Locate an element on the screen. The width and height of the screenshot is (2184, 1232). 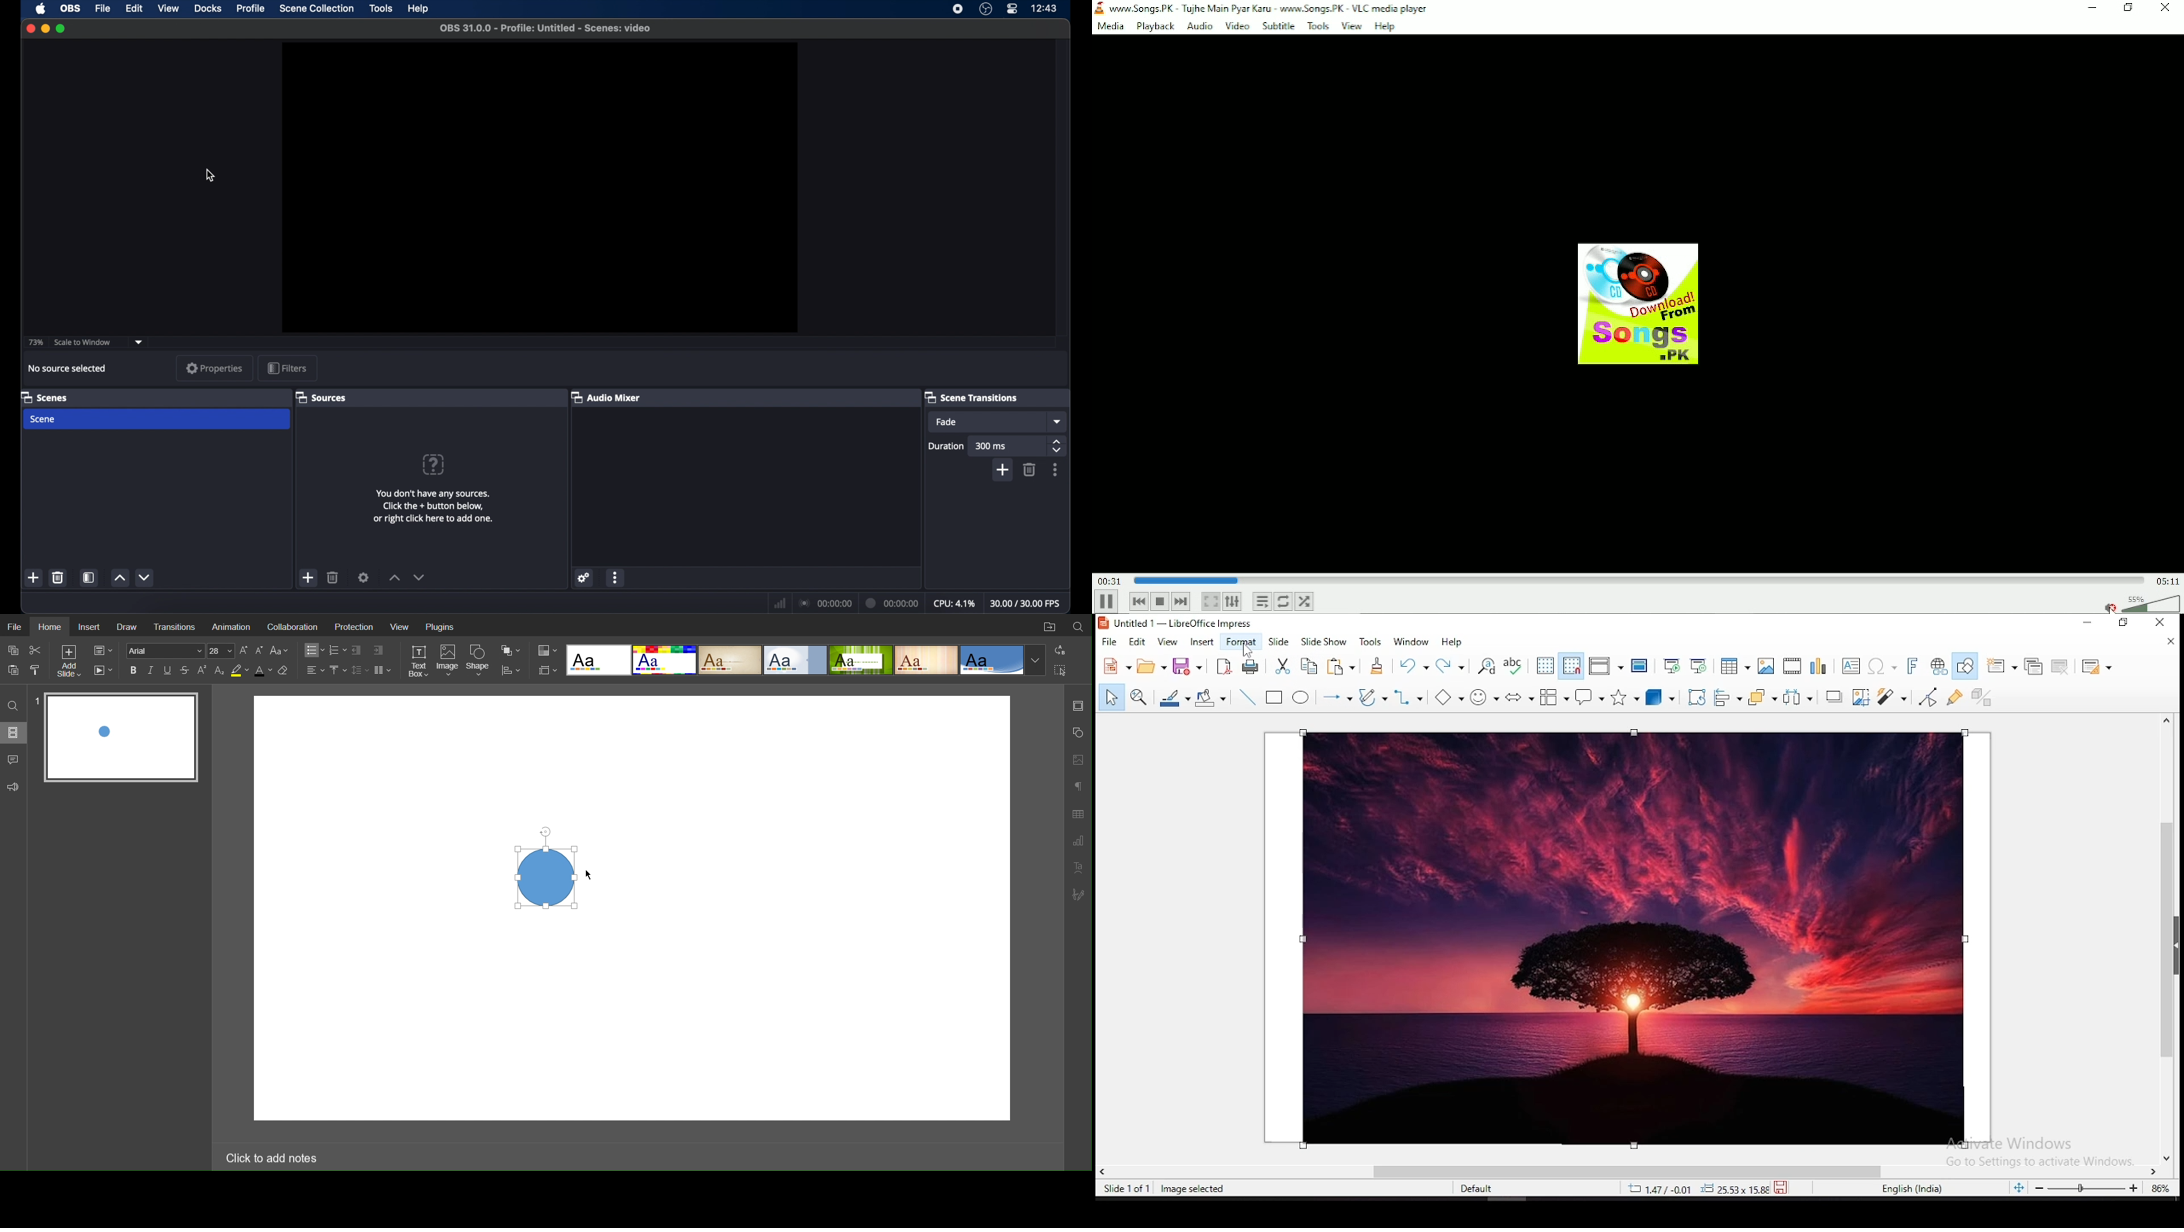
copy is located at coordinates (1338, 666).